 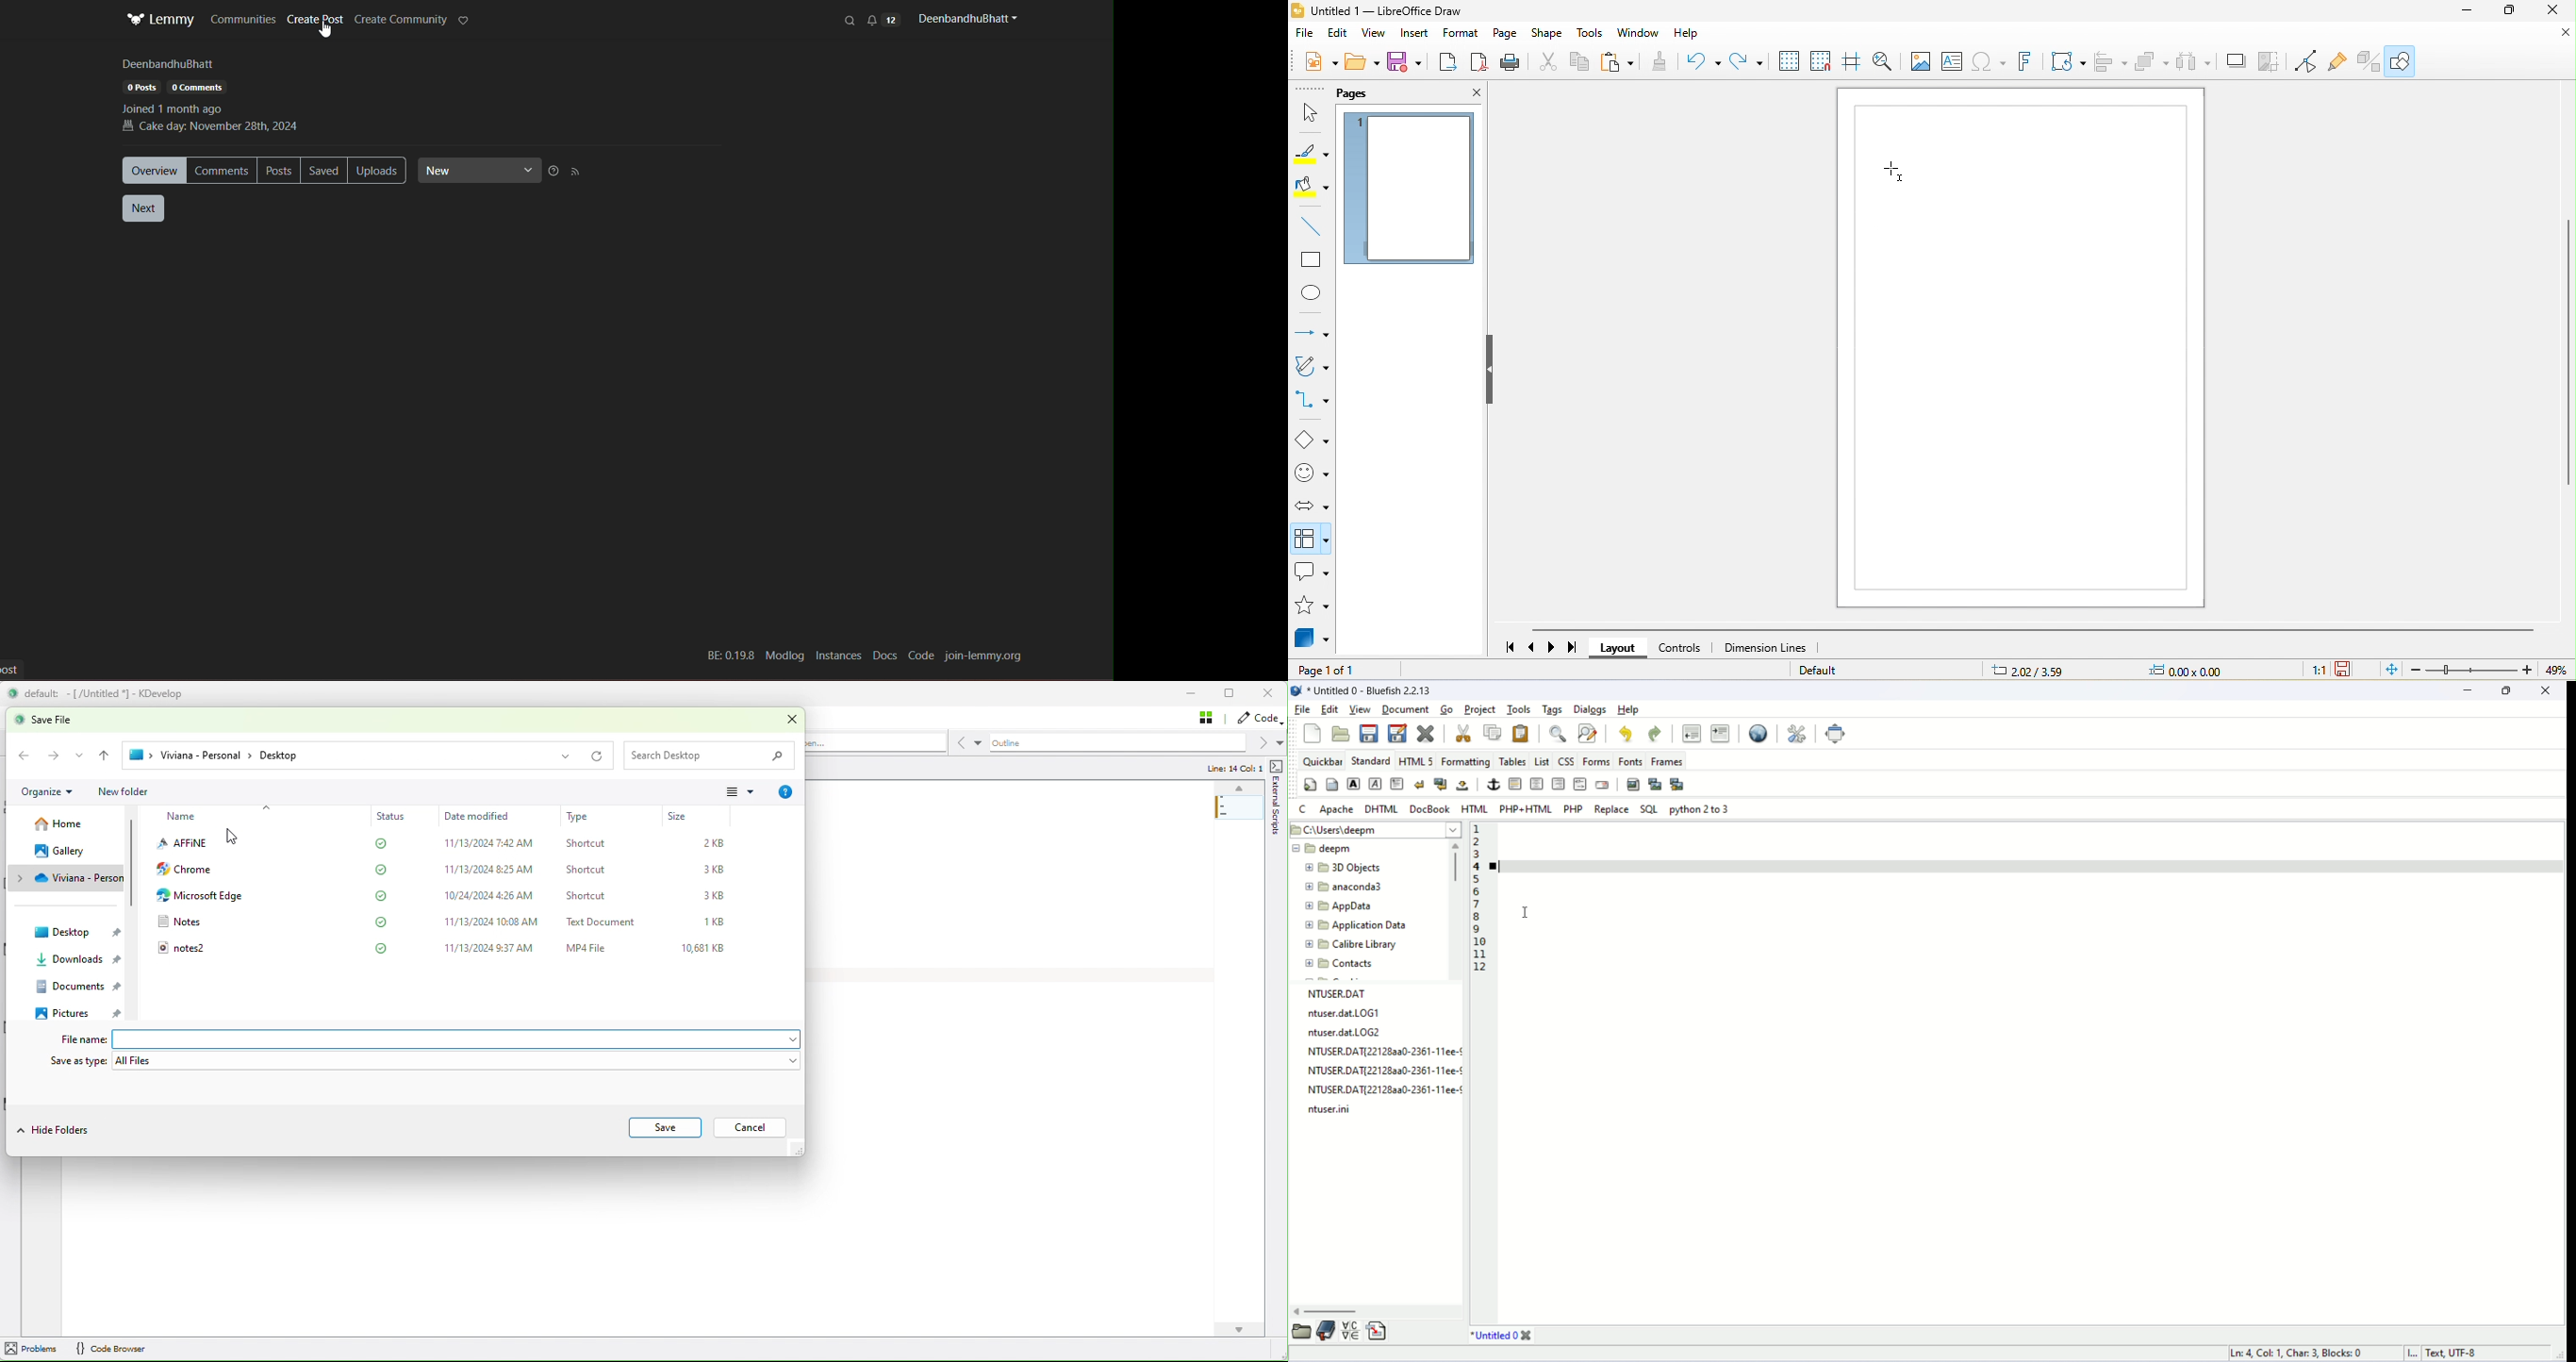 I want to click on center, so click(x=1538, y=783).